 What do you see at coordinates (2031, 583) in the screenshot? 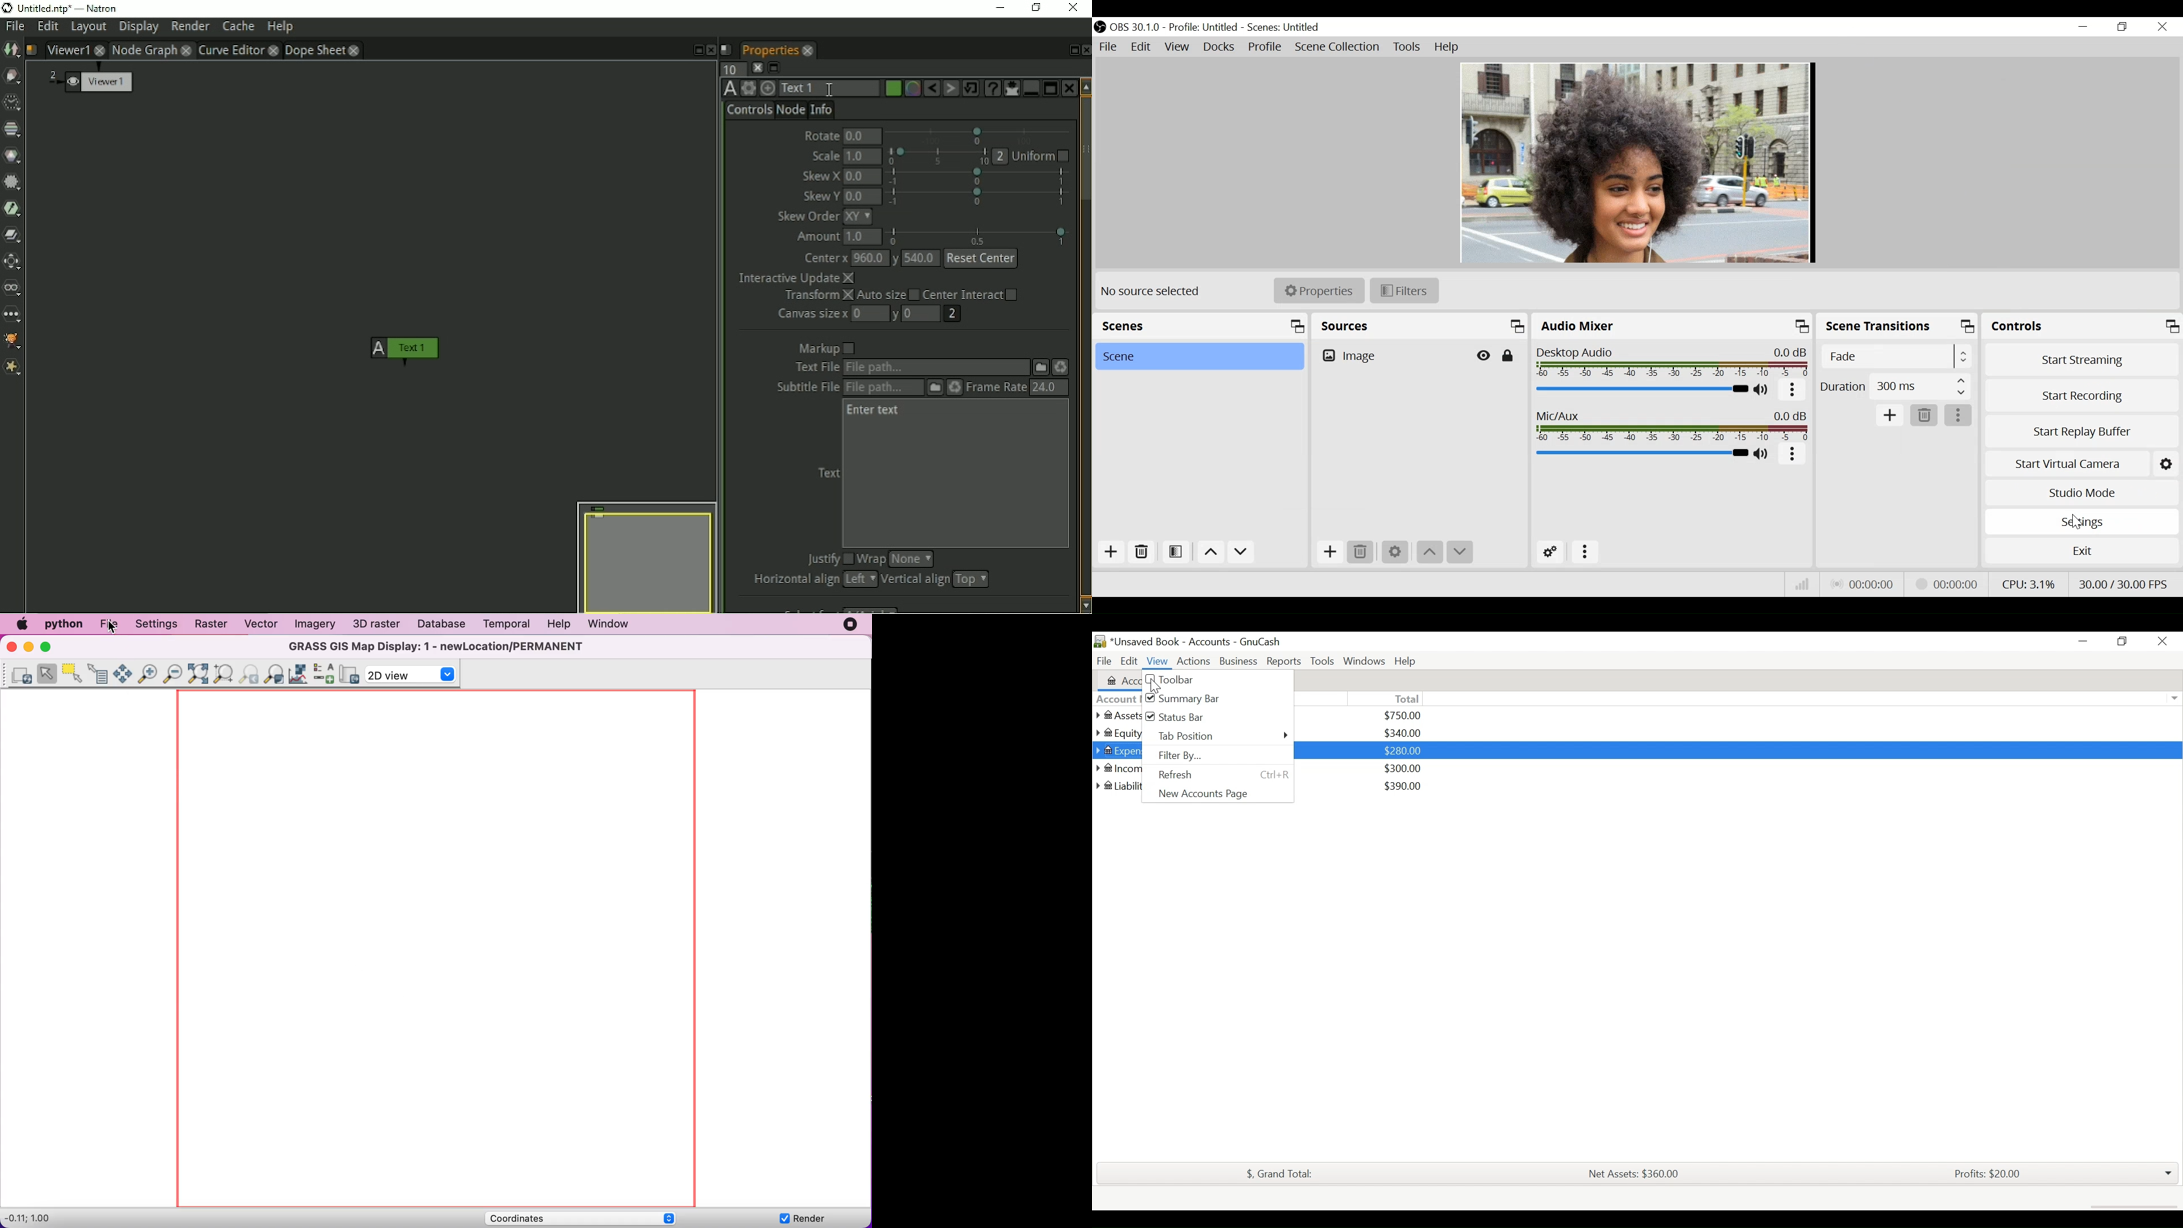
I see `CPU Usage` at bounding box center [2031, 583].